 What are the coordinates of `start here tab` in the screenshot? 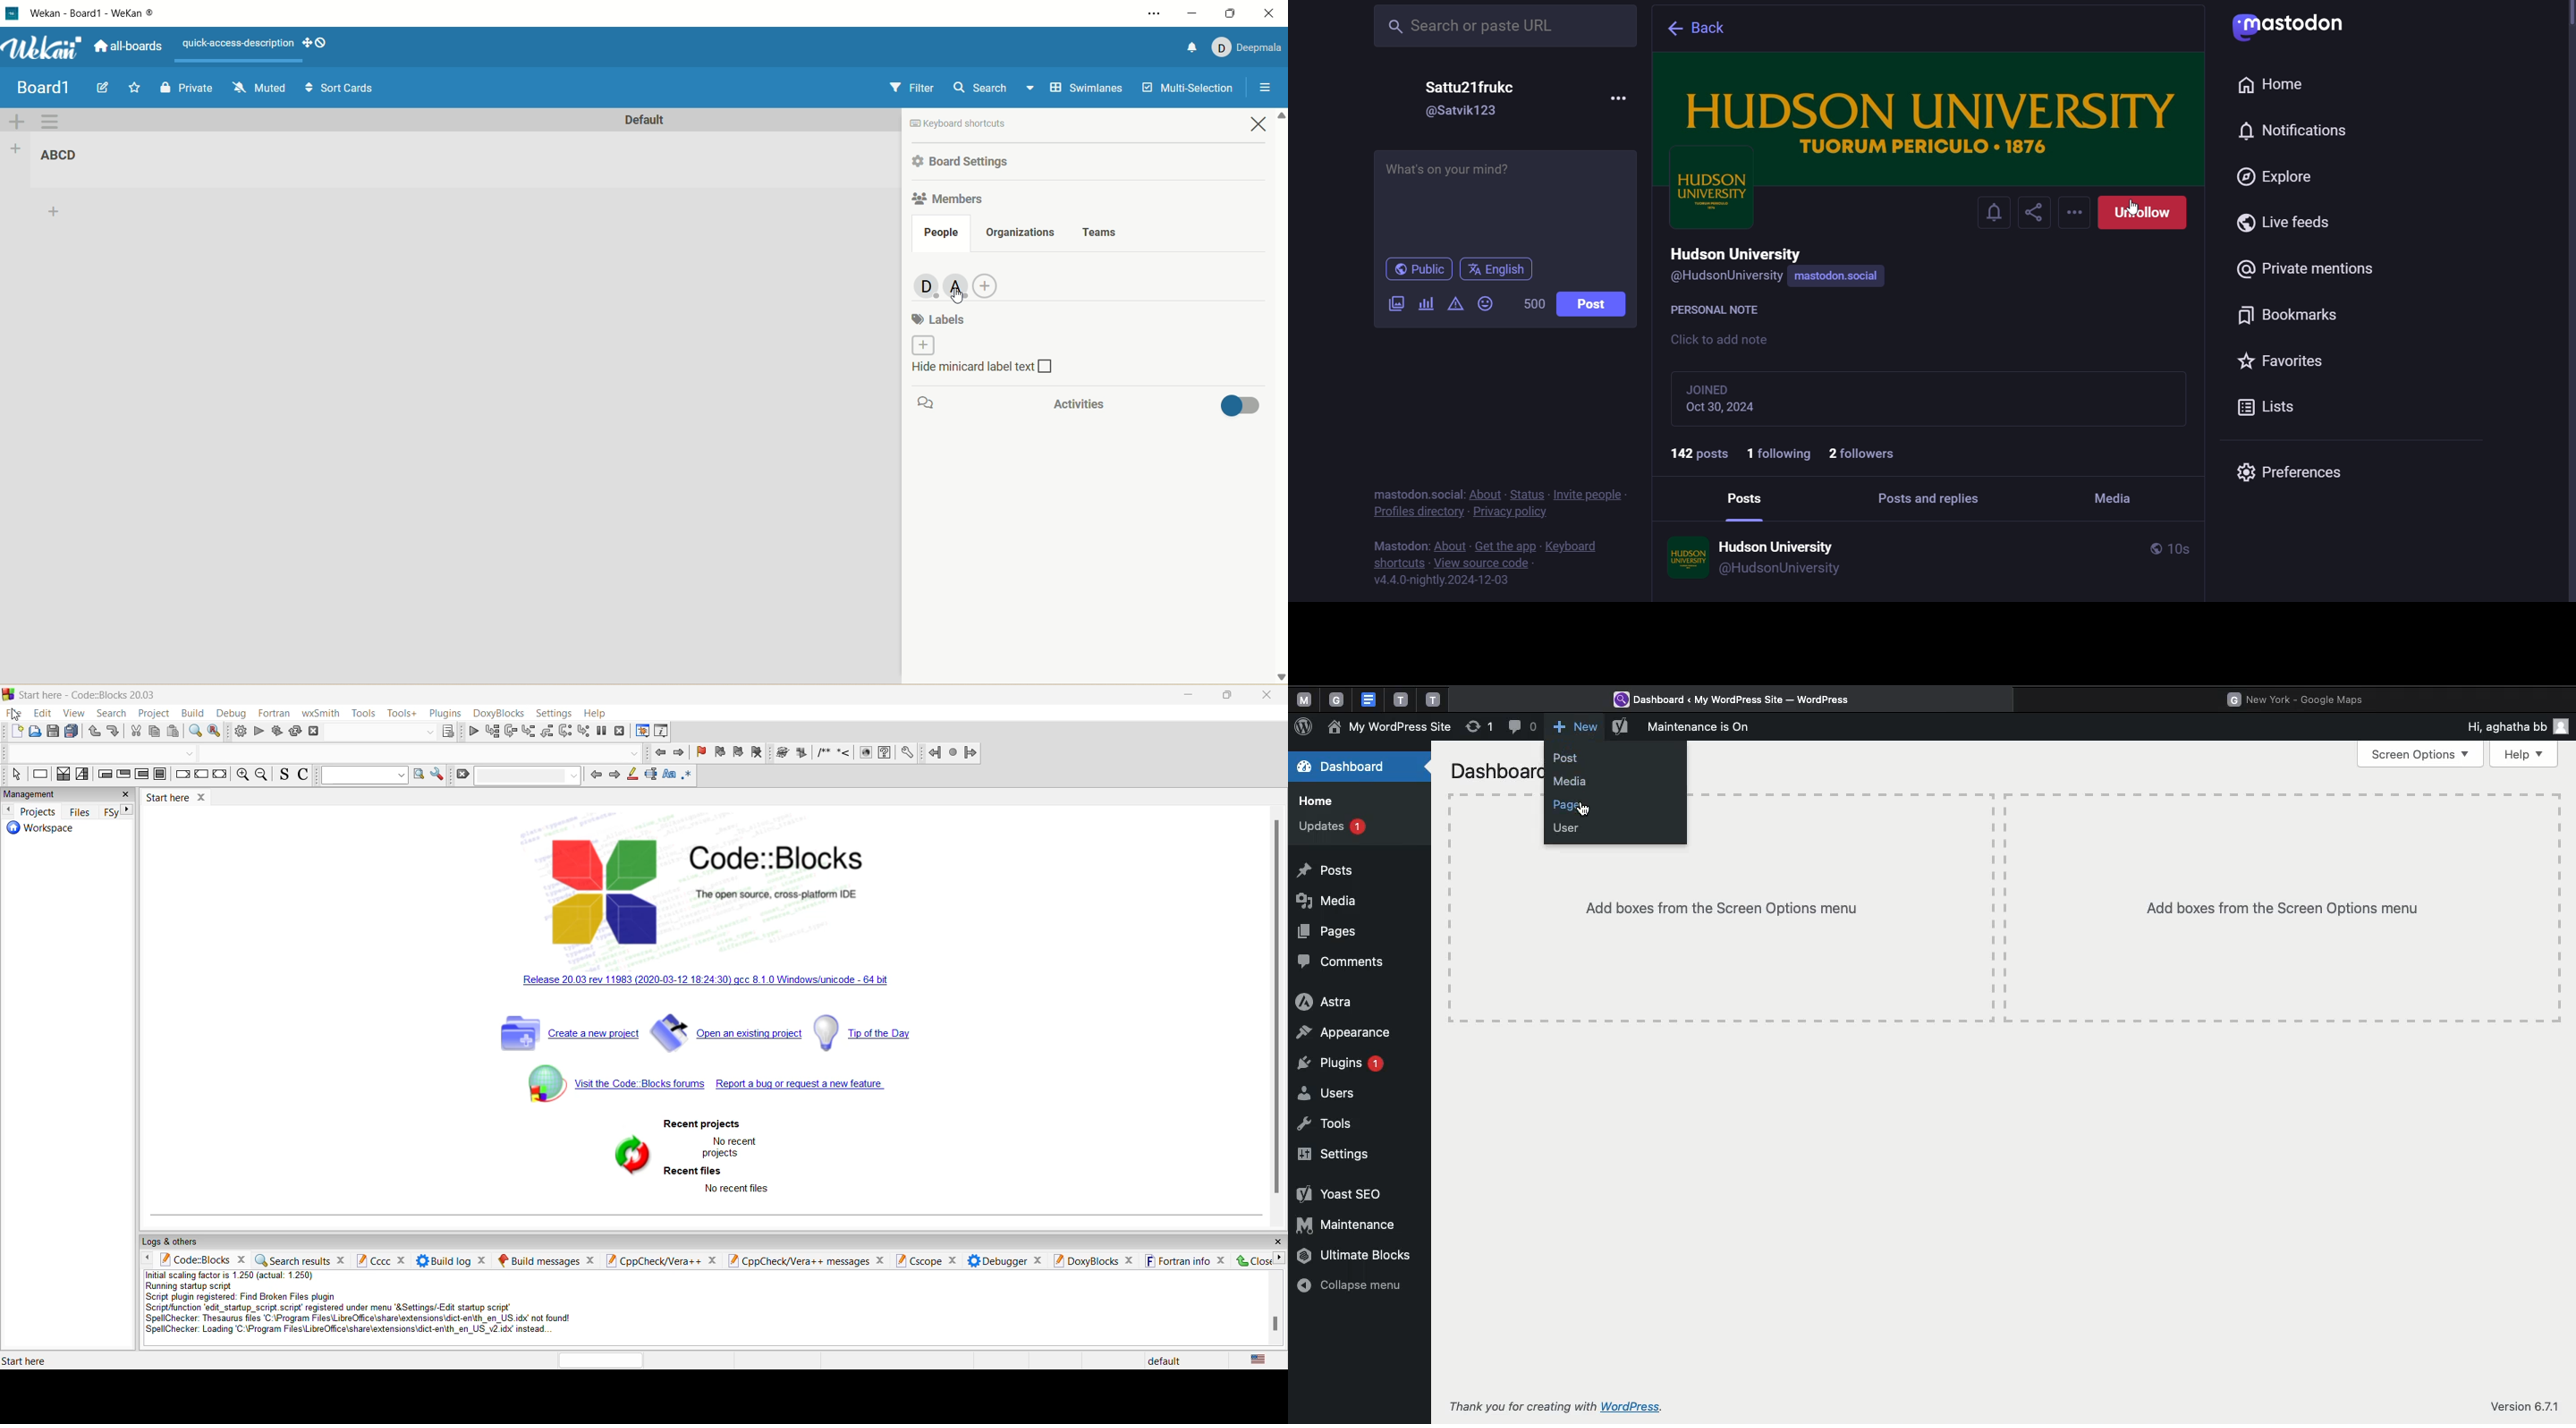 It's located at (167, 797).